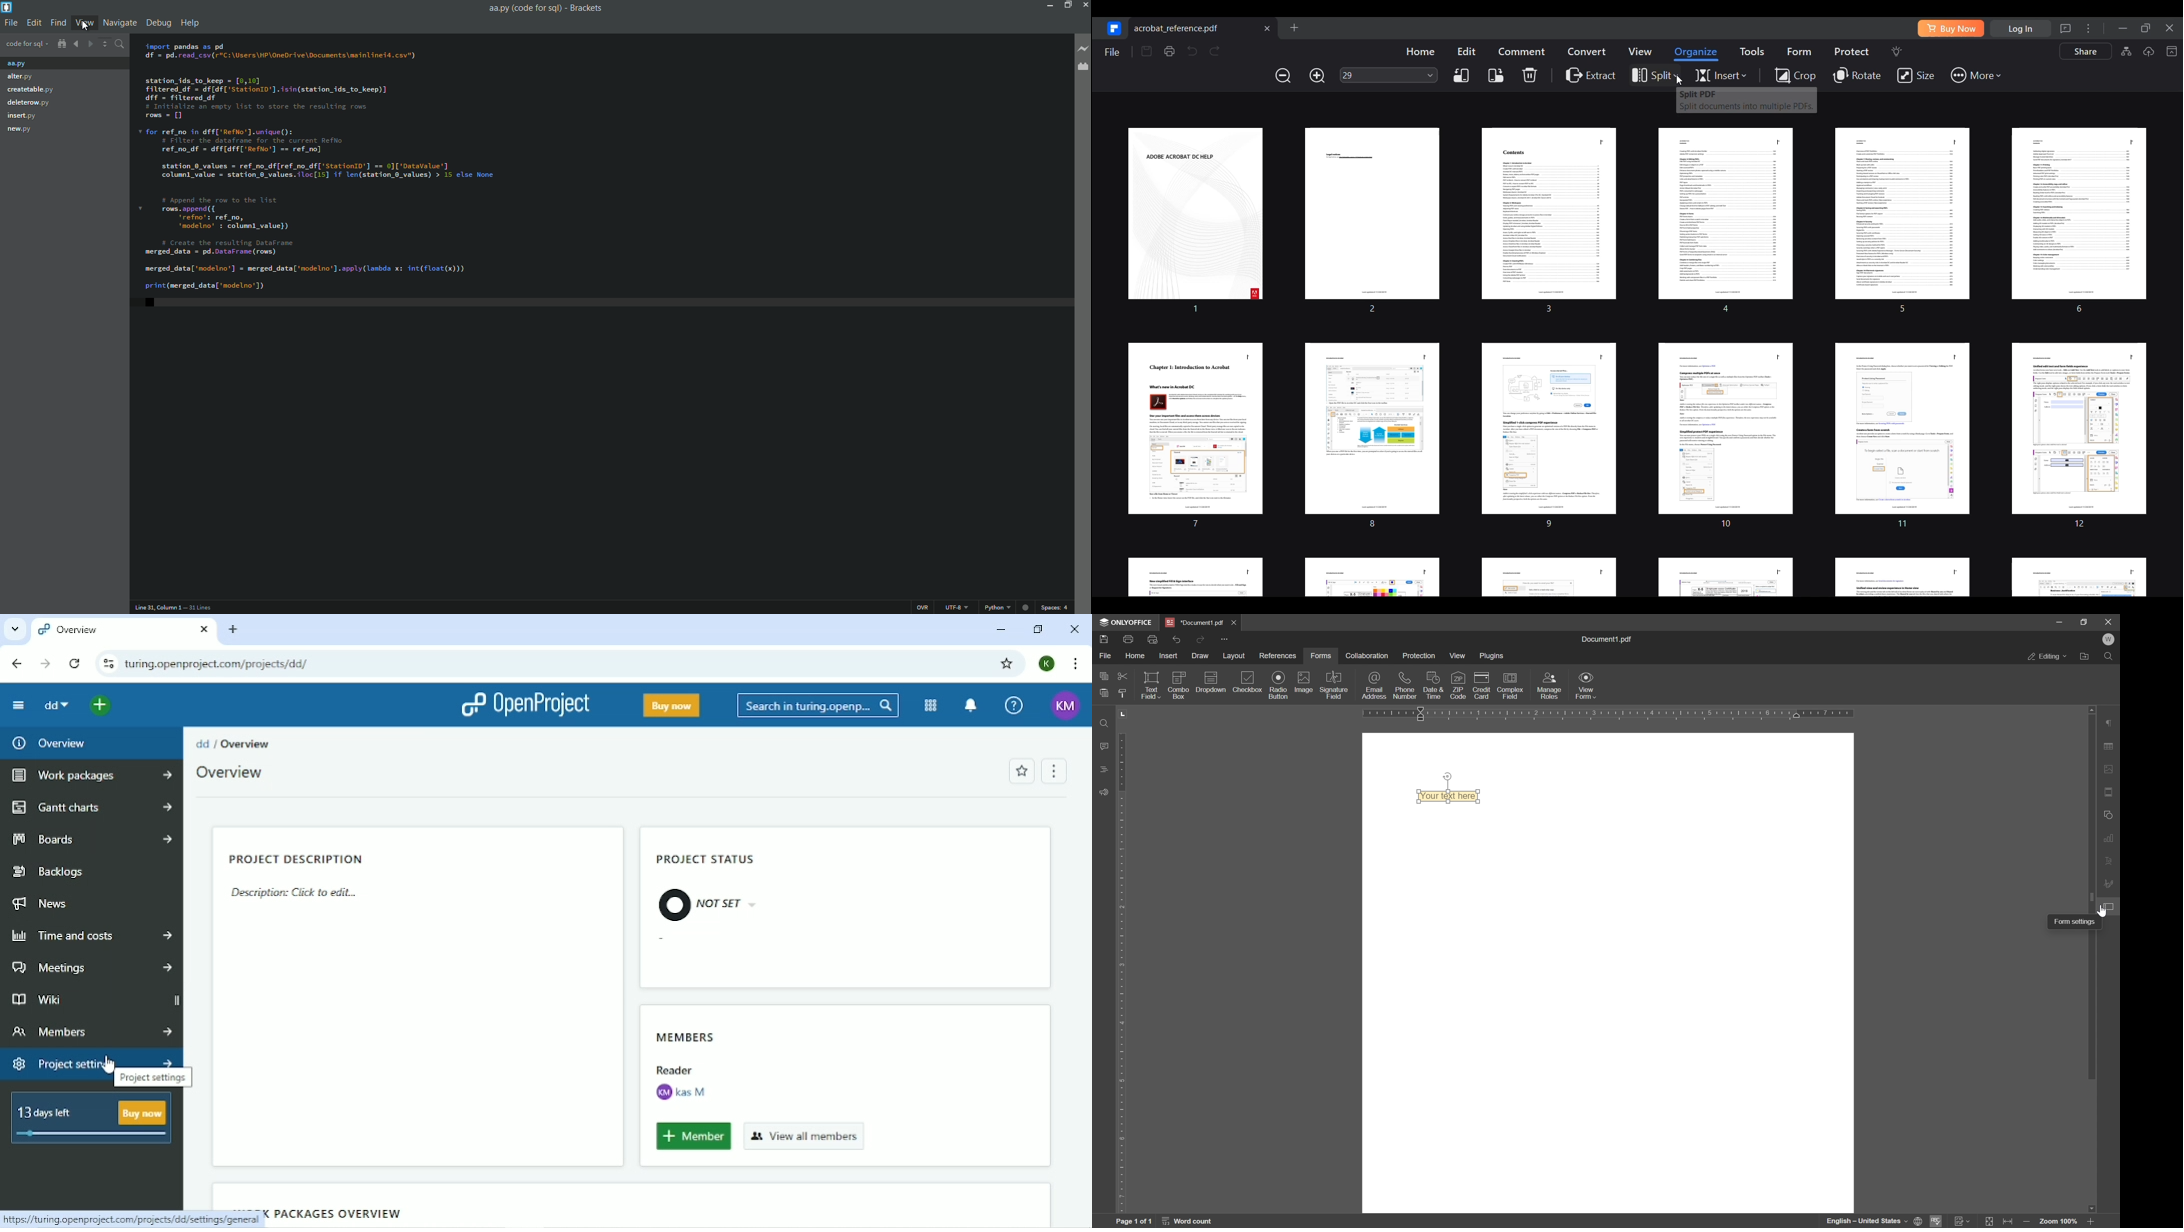 The width and height of the screenshot is (2184, 1232). Describe the element at coordinates (2060, 623) in the screenshot. I see `minimize` at that location.